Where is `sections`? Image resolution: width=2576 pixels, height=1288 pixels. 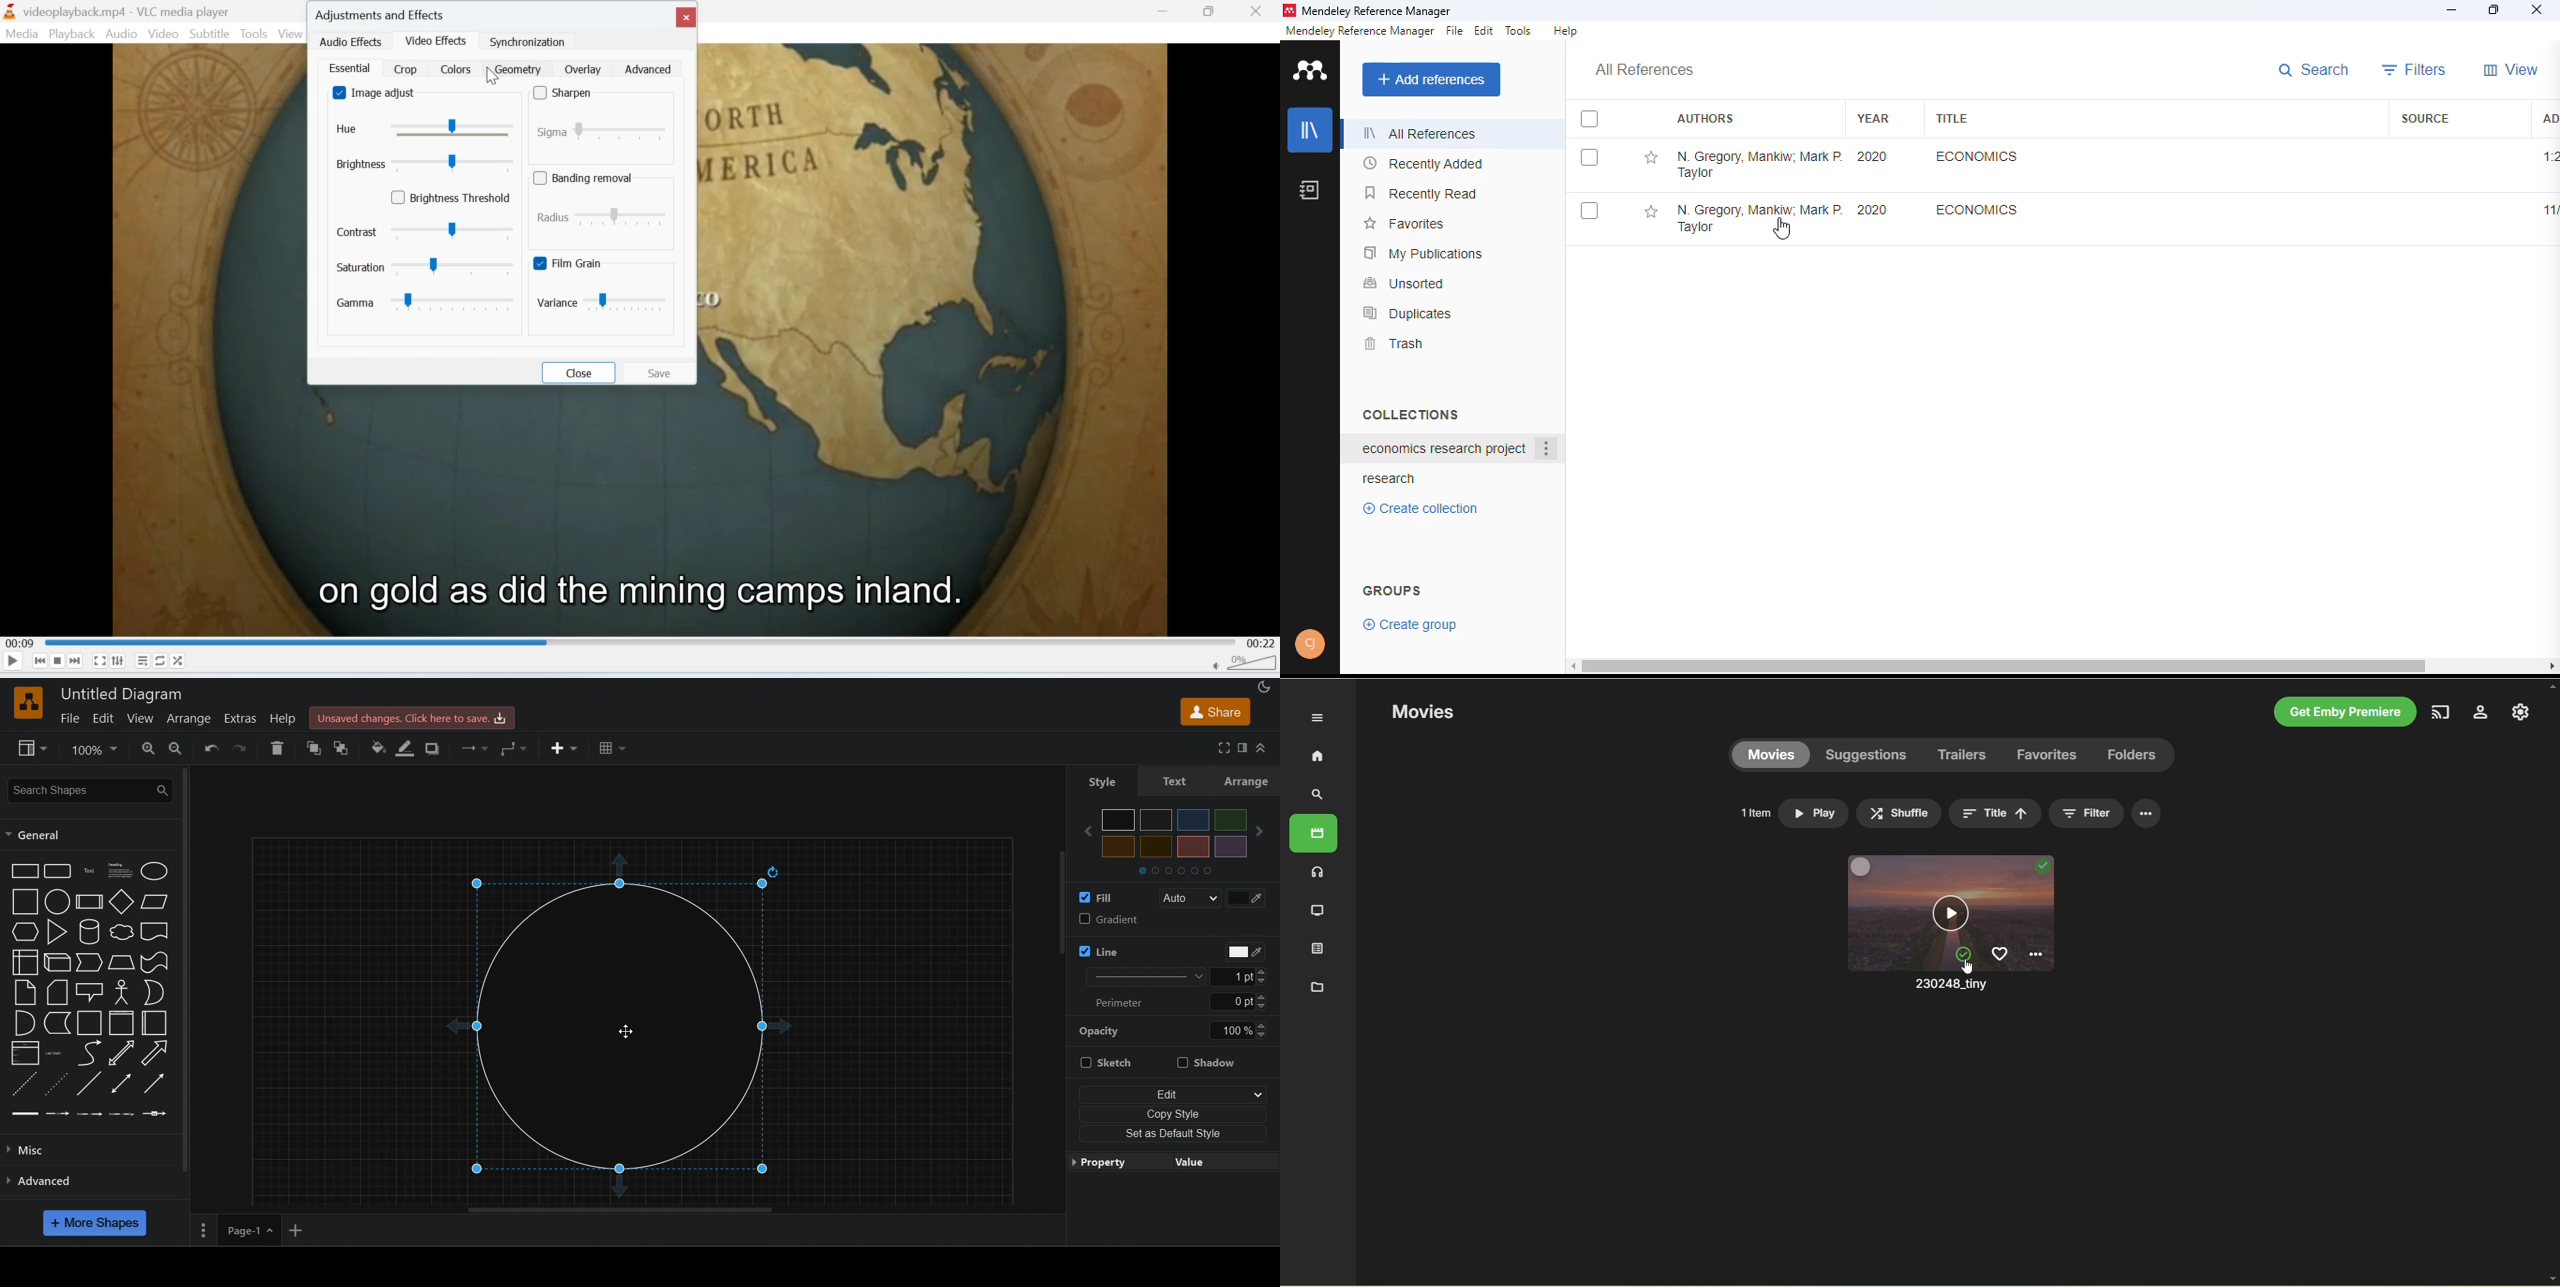 sections is located at coordinates (1176, 870).